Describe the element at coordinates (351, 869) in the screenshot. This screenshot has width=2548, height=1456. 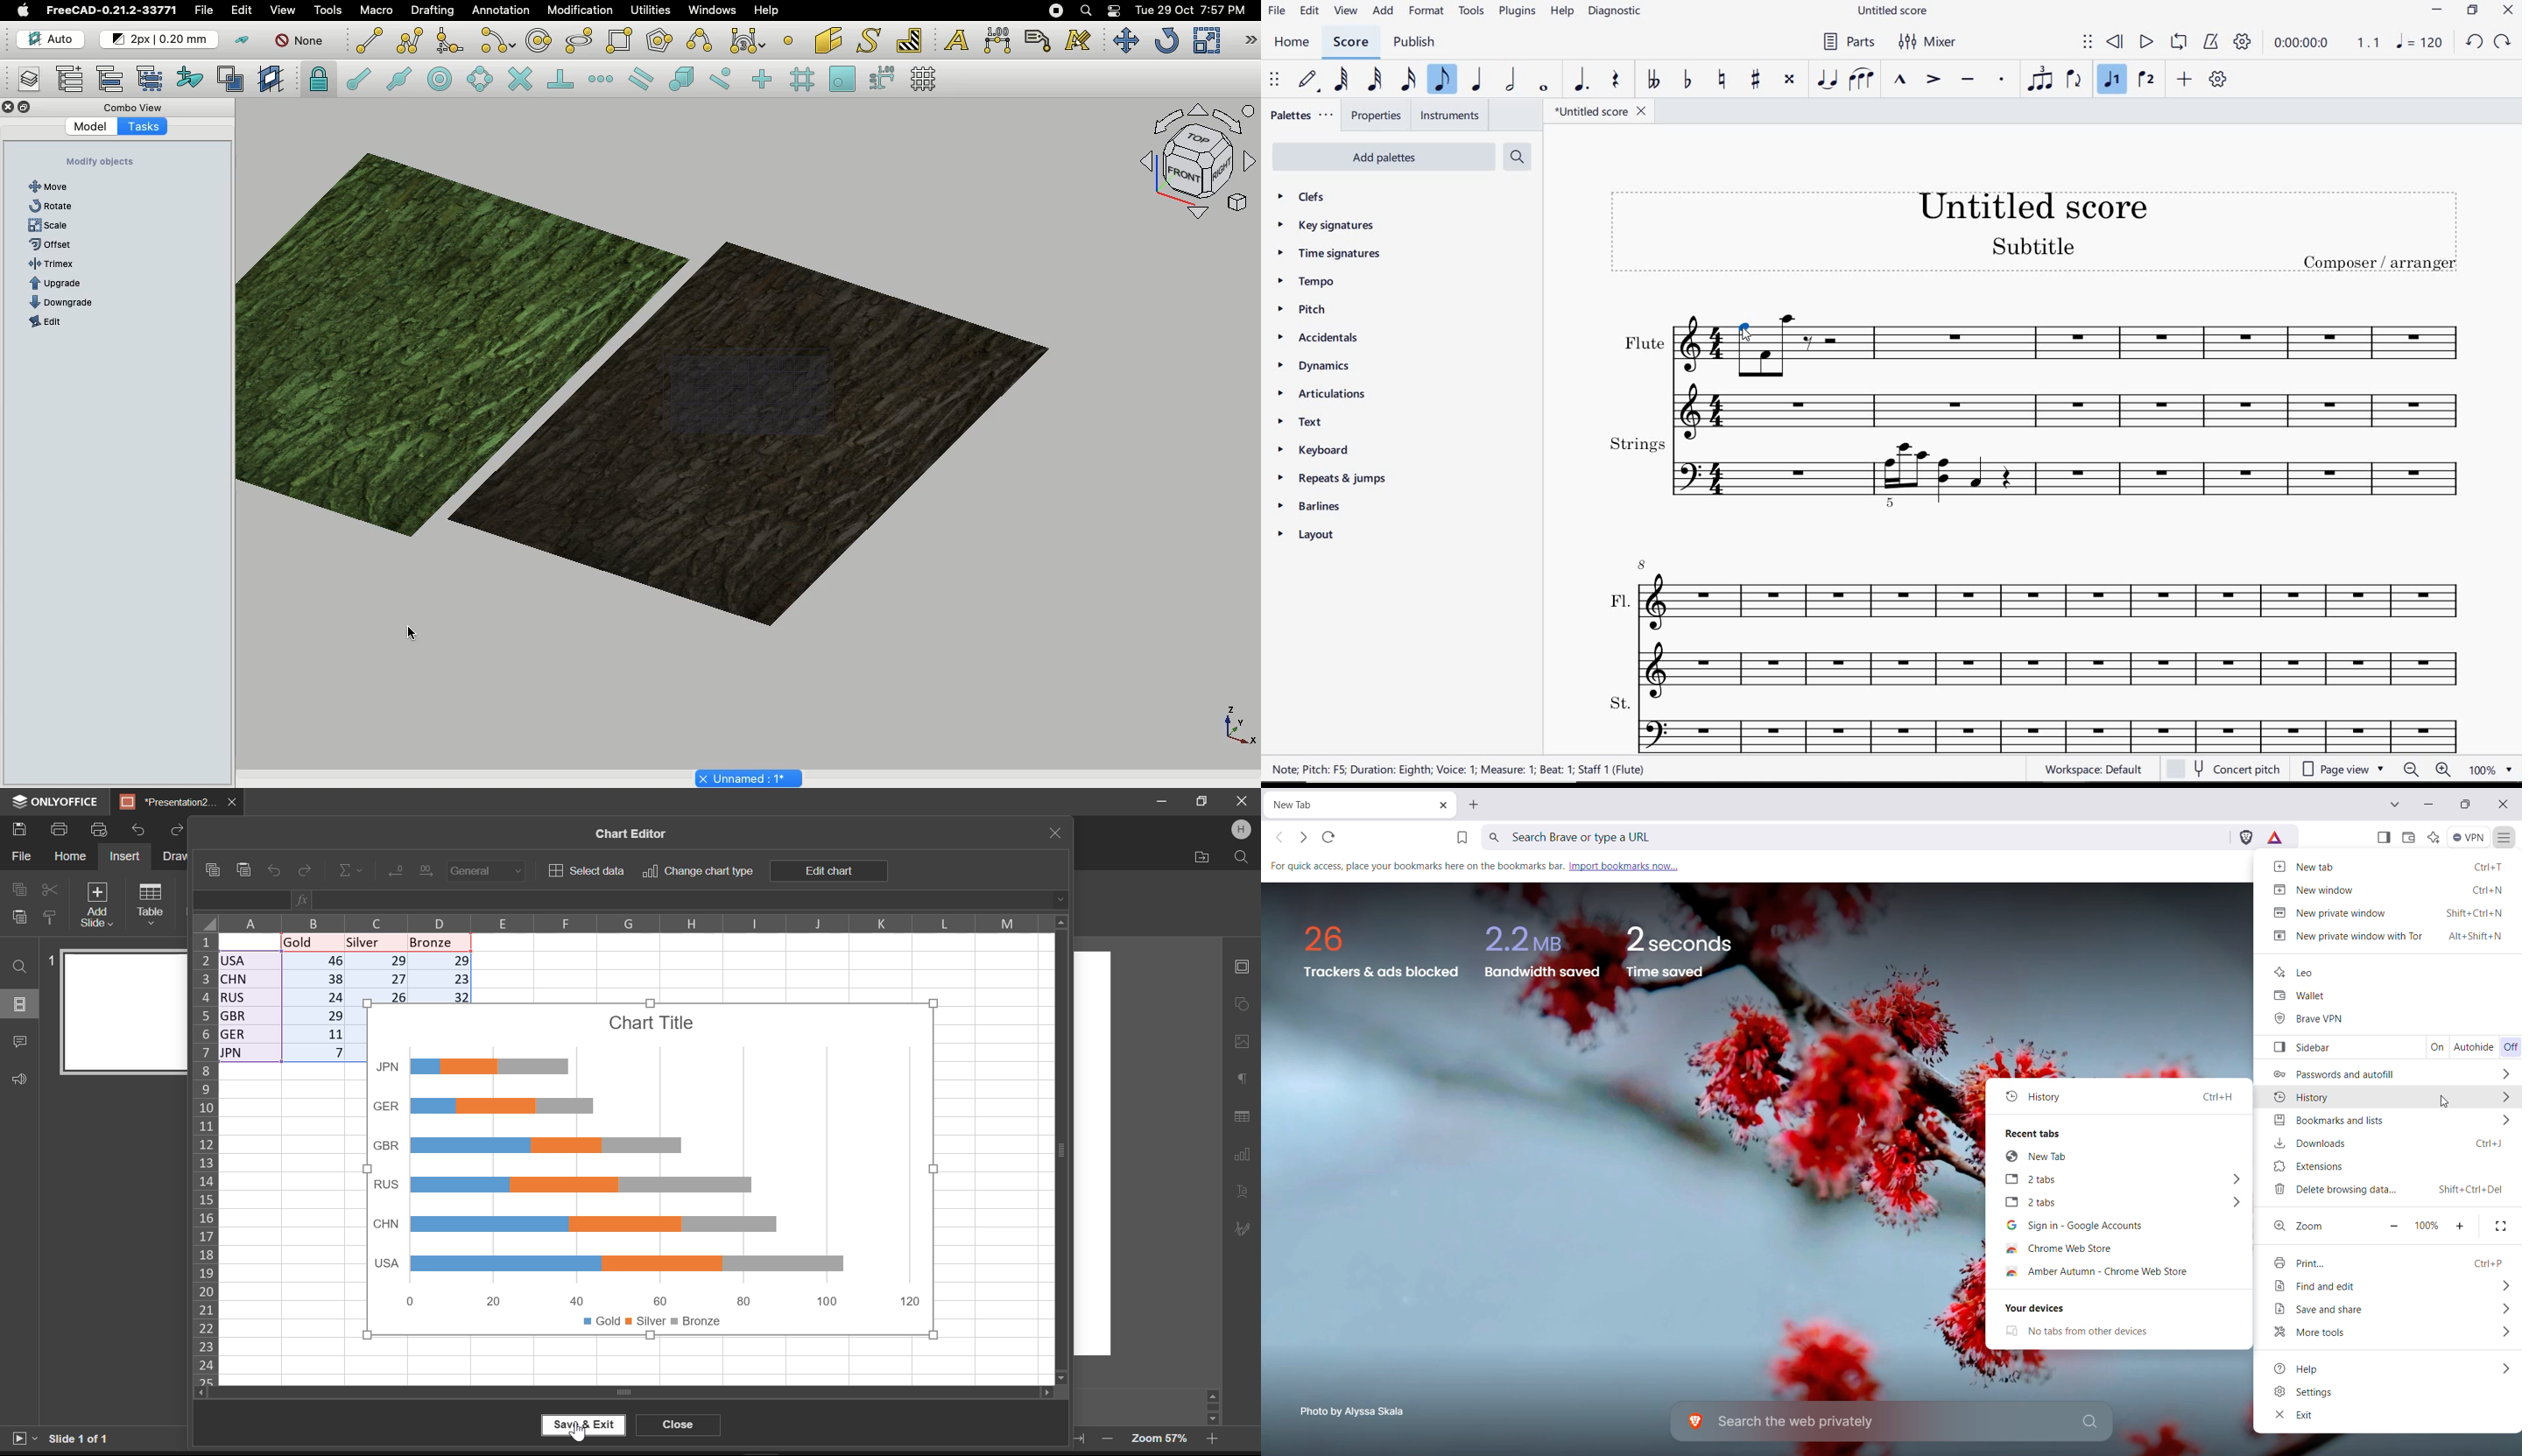
I see `Insert Function` at that location.